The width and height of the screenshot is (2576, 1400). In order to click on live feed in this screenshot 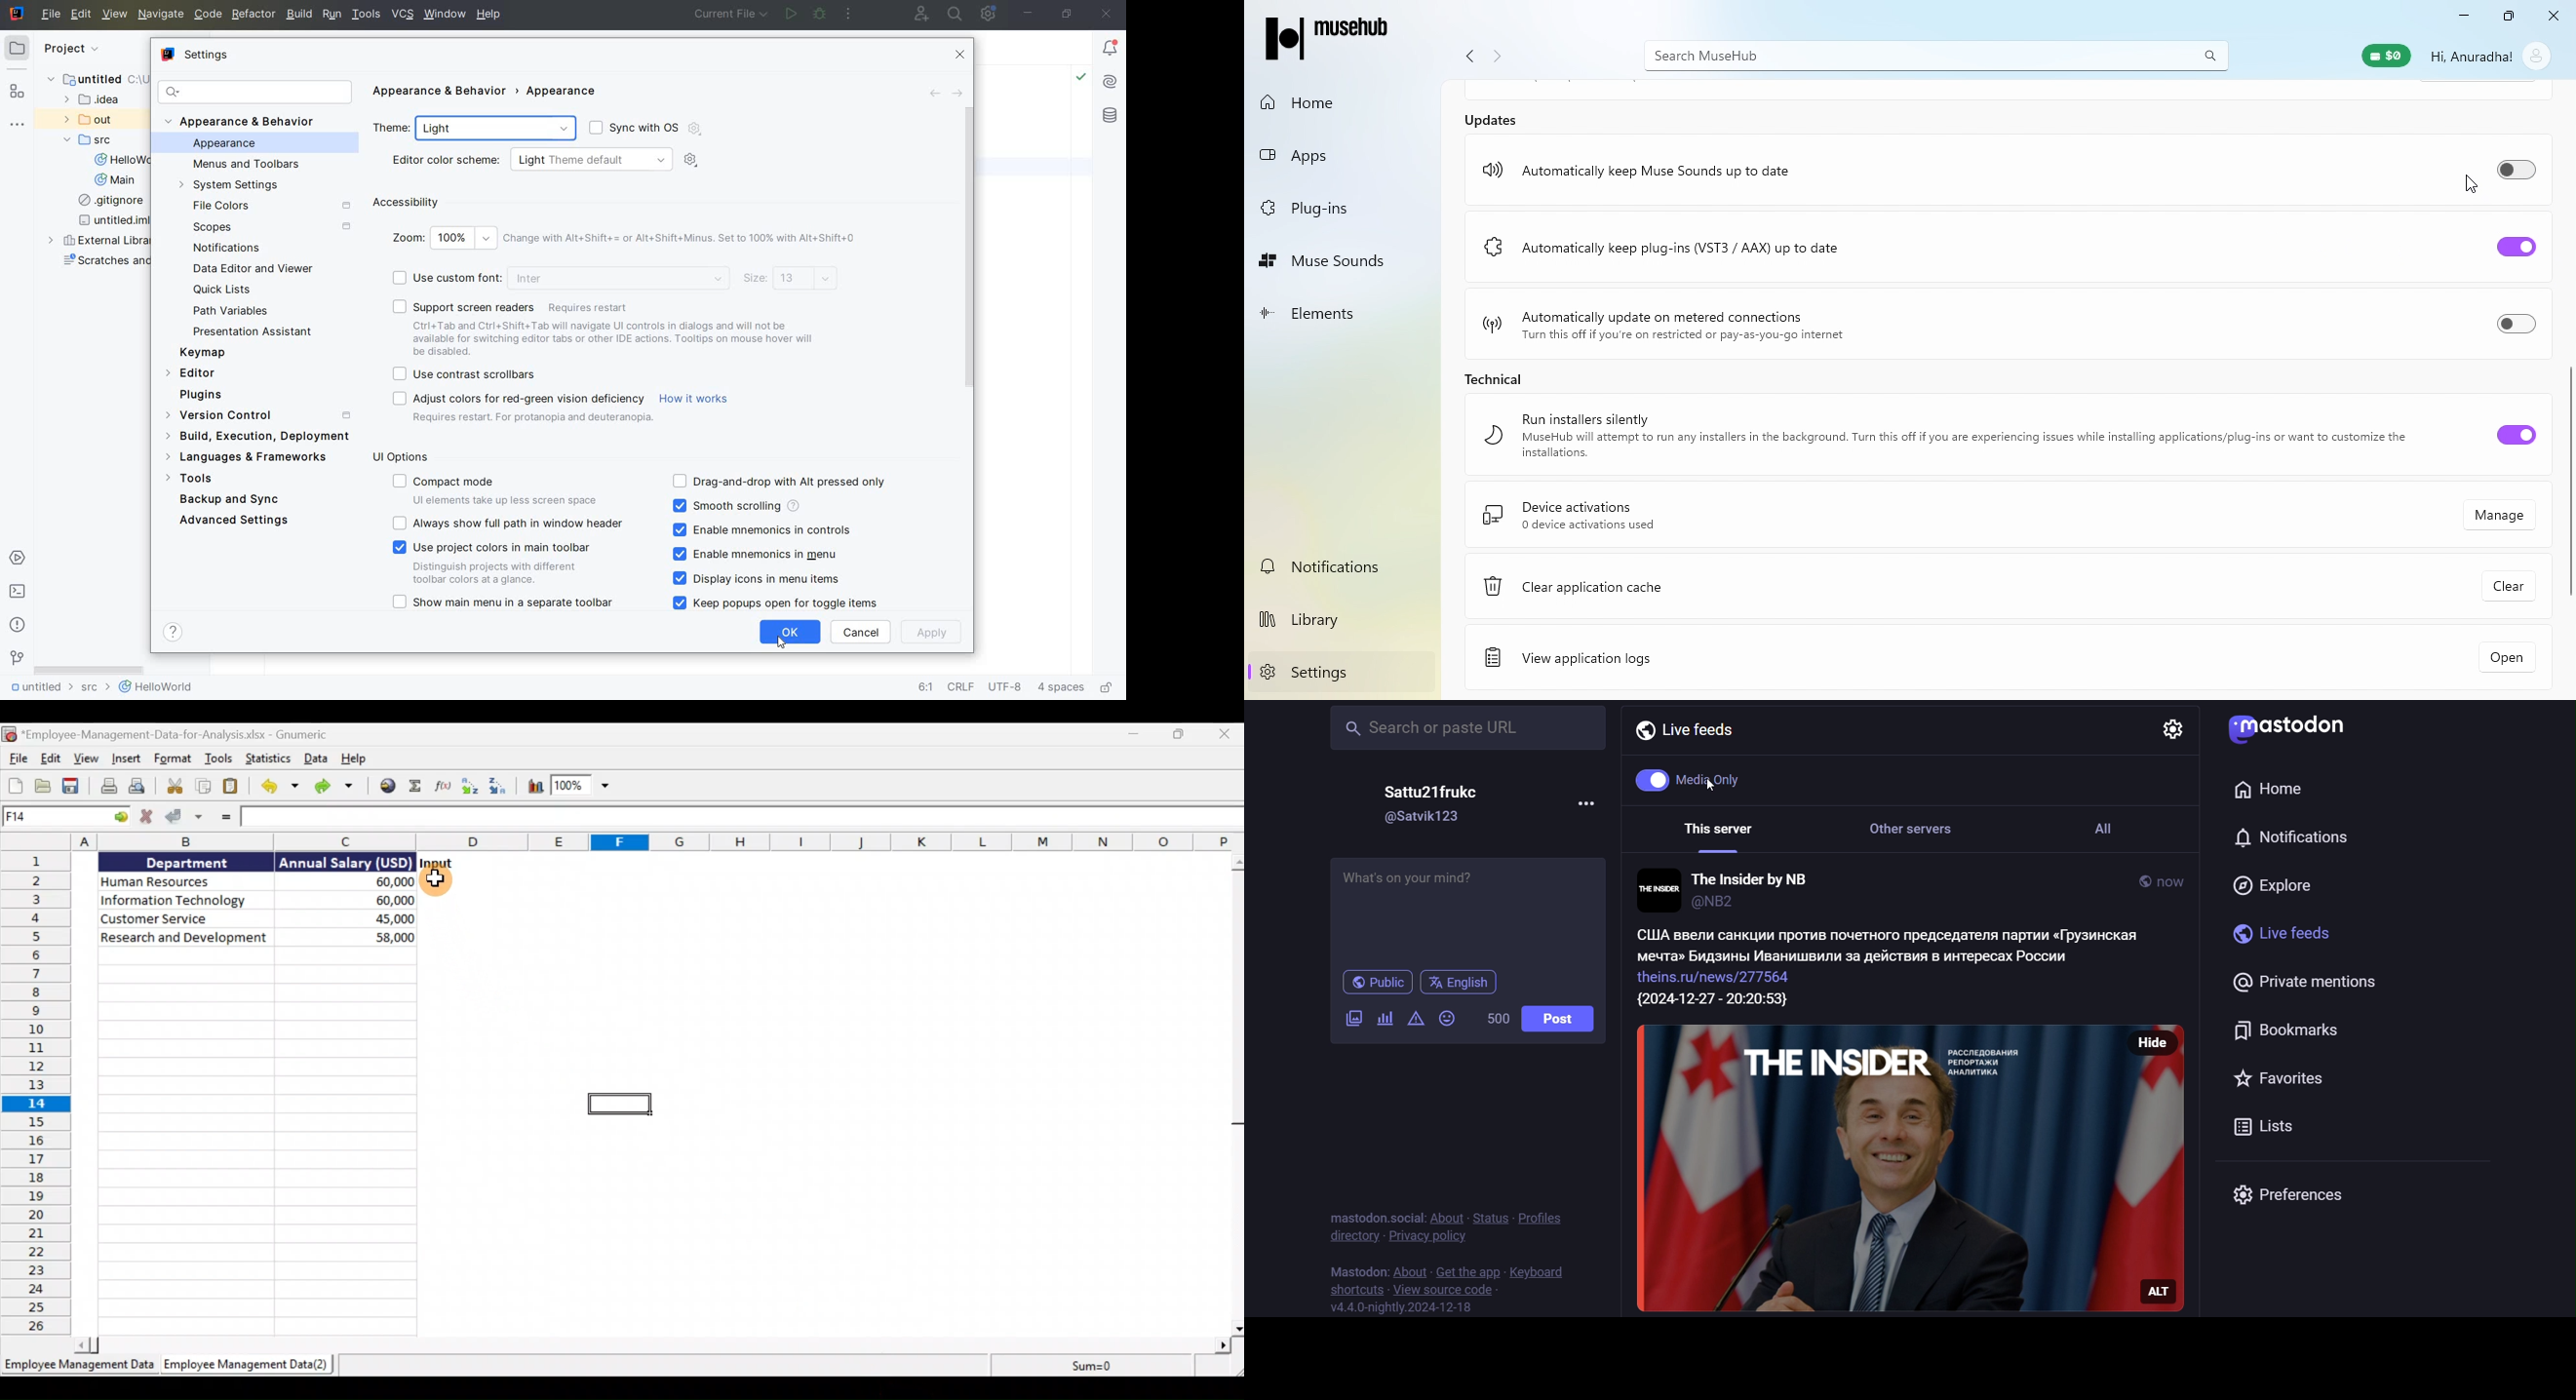, I will do `click(2274, 932)`.